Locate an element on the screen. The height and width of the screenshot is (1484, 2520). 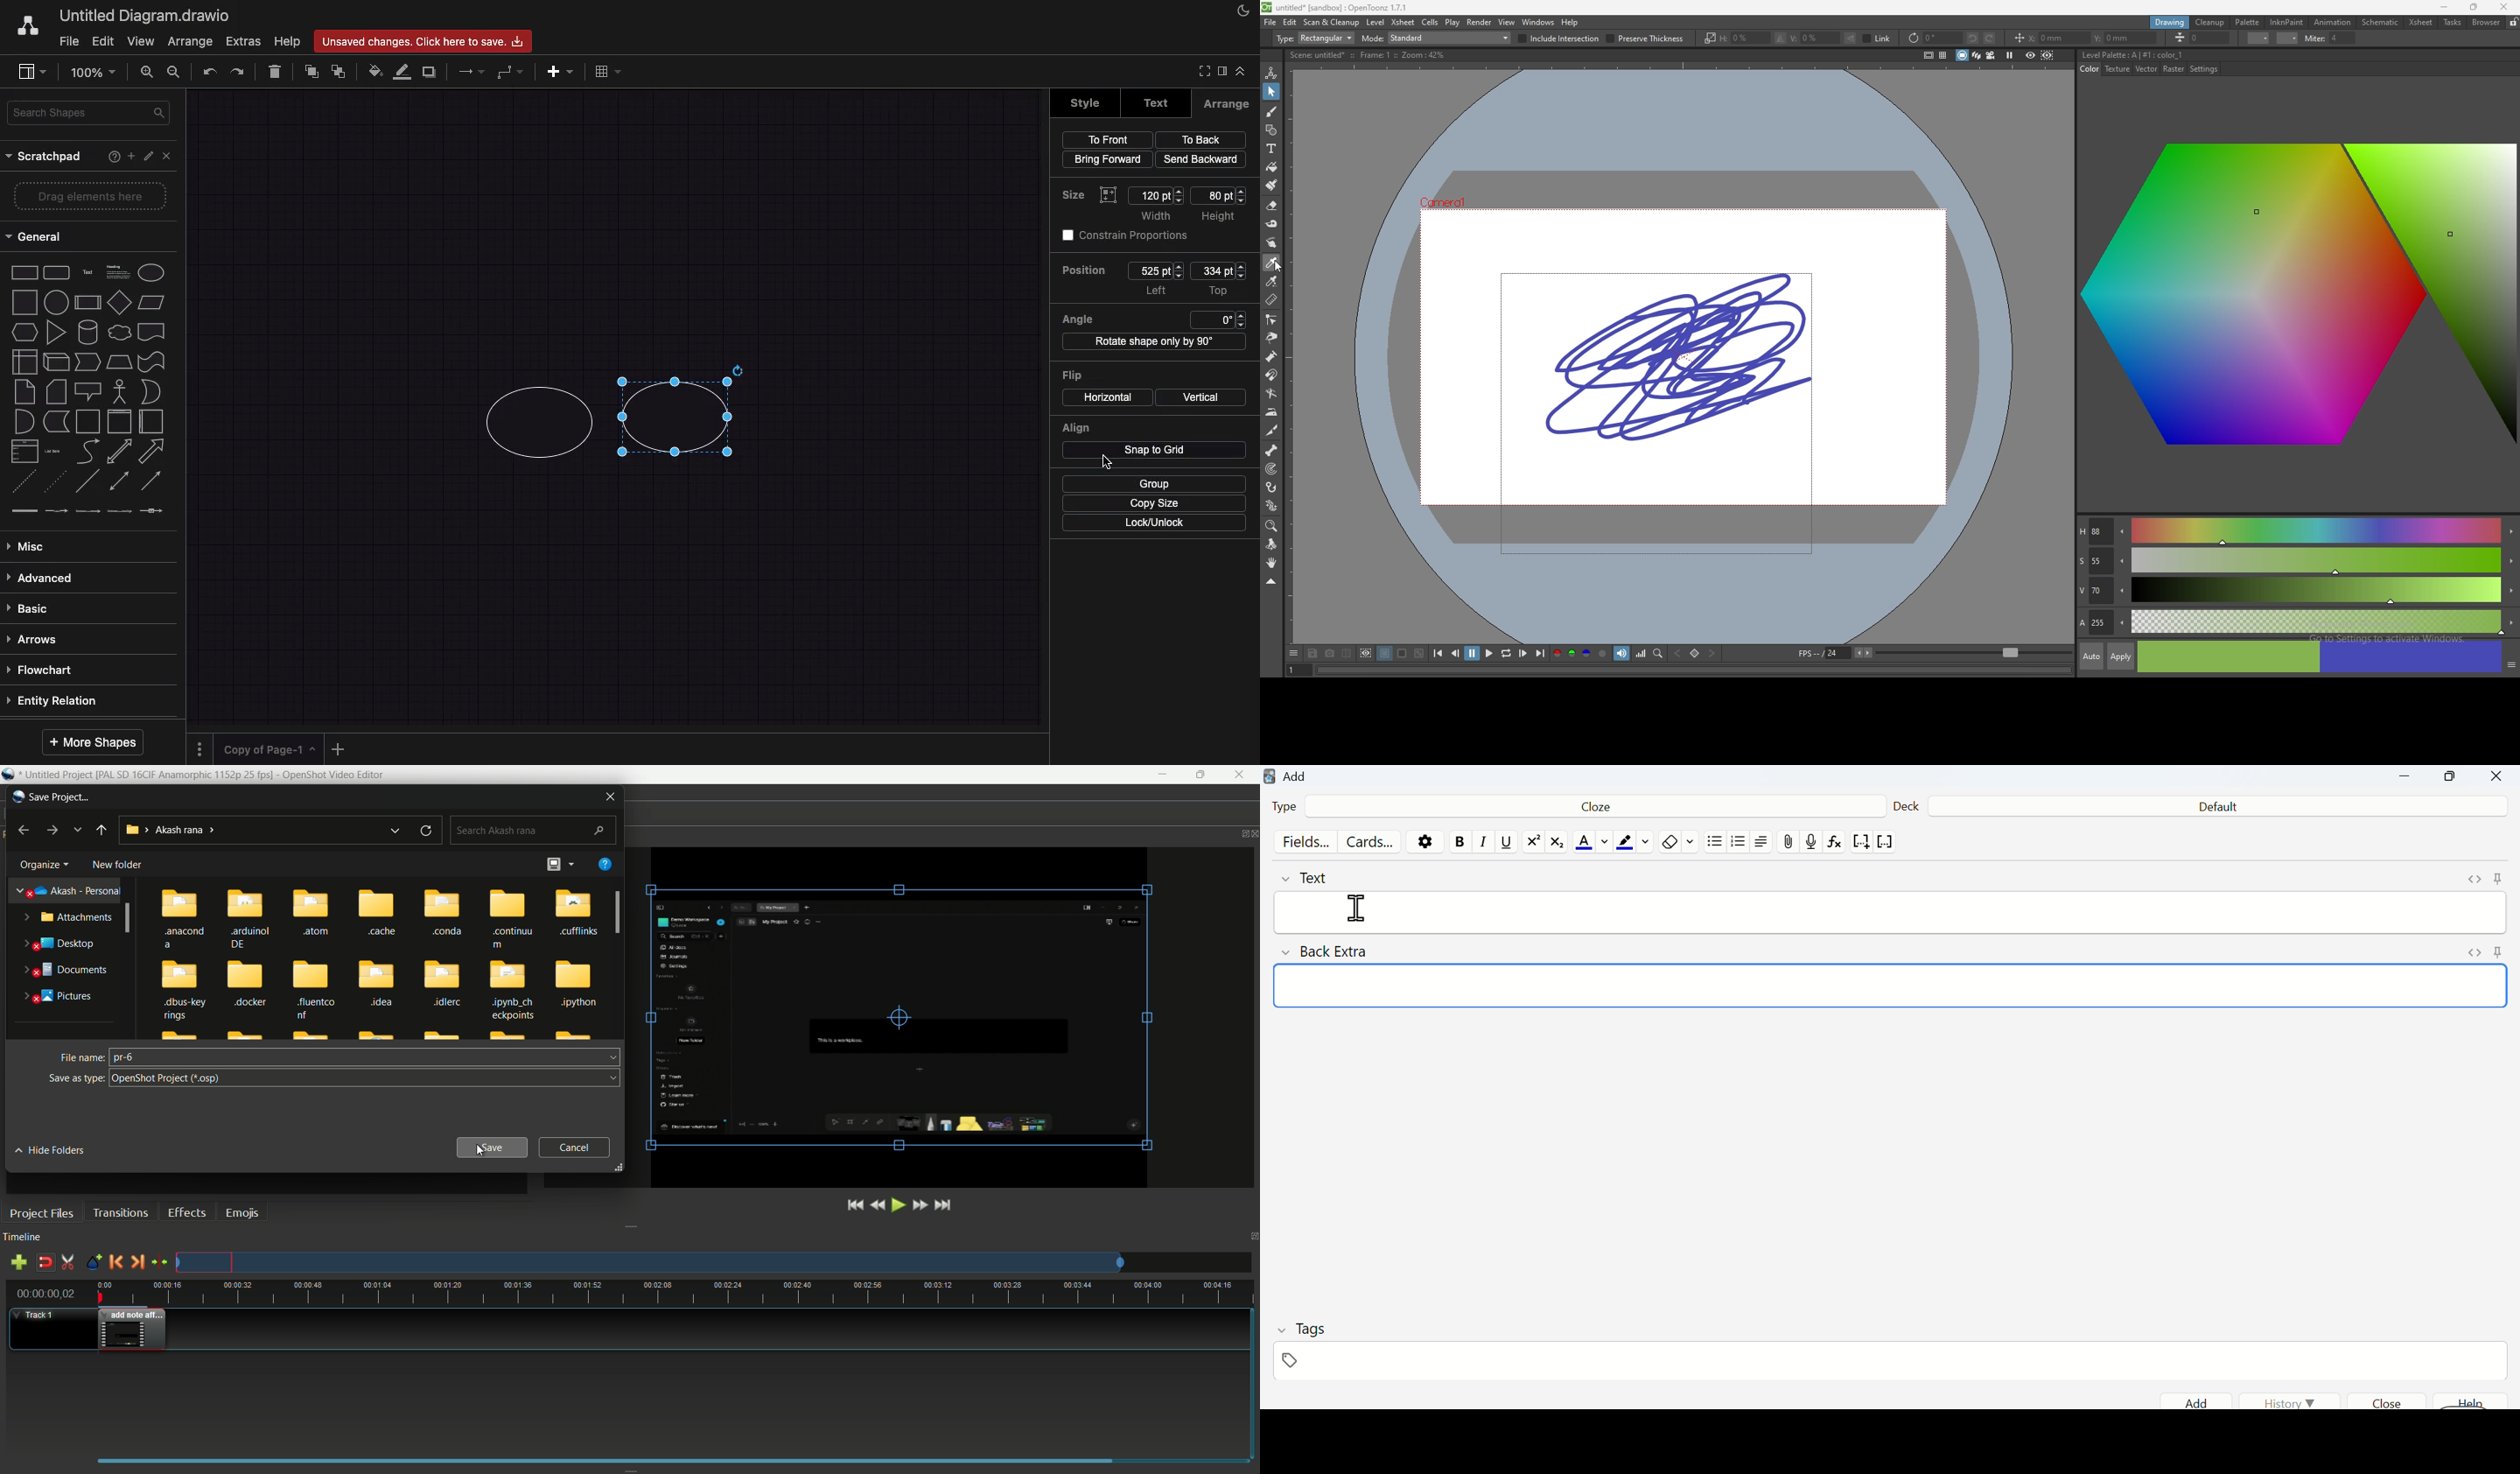
diamond is located at coordinates (121, 302).